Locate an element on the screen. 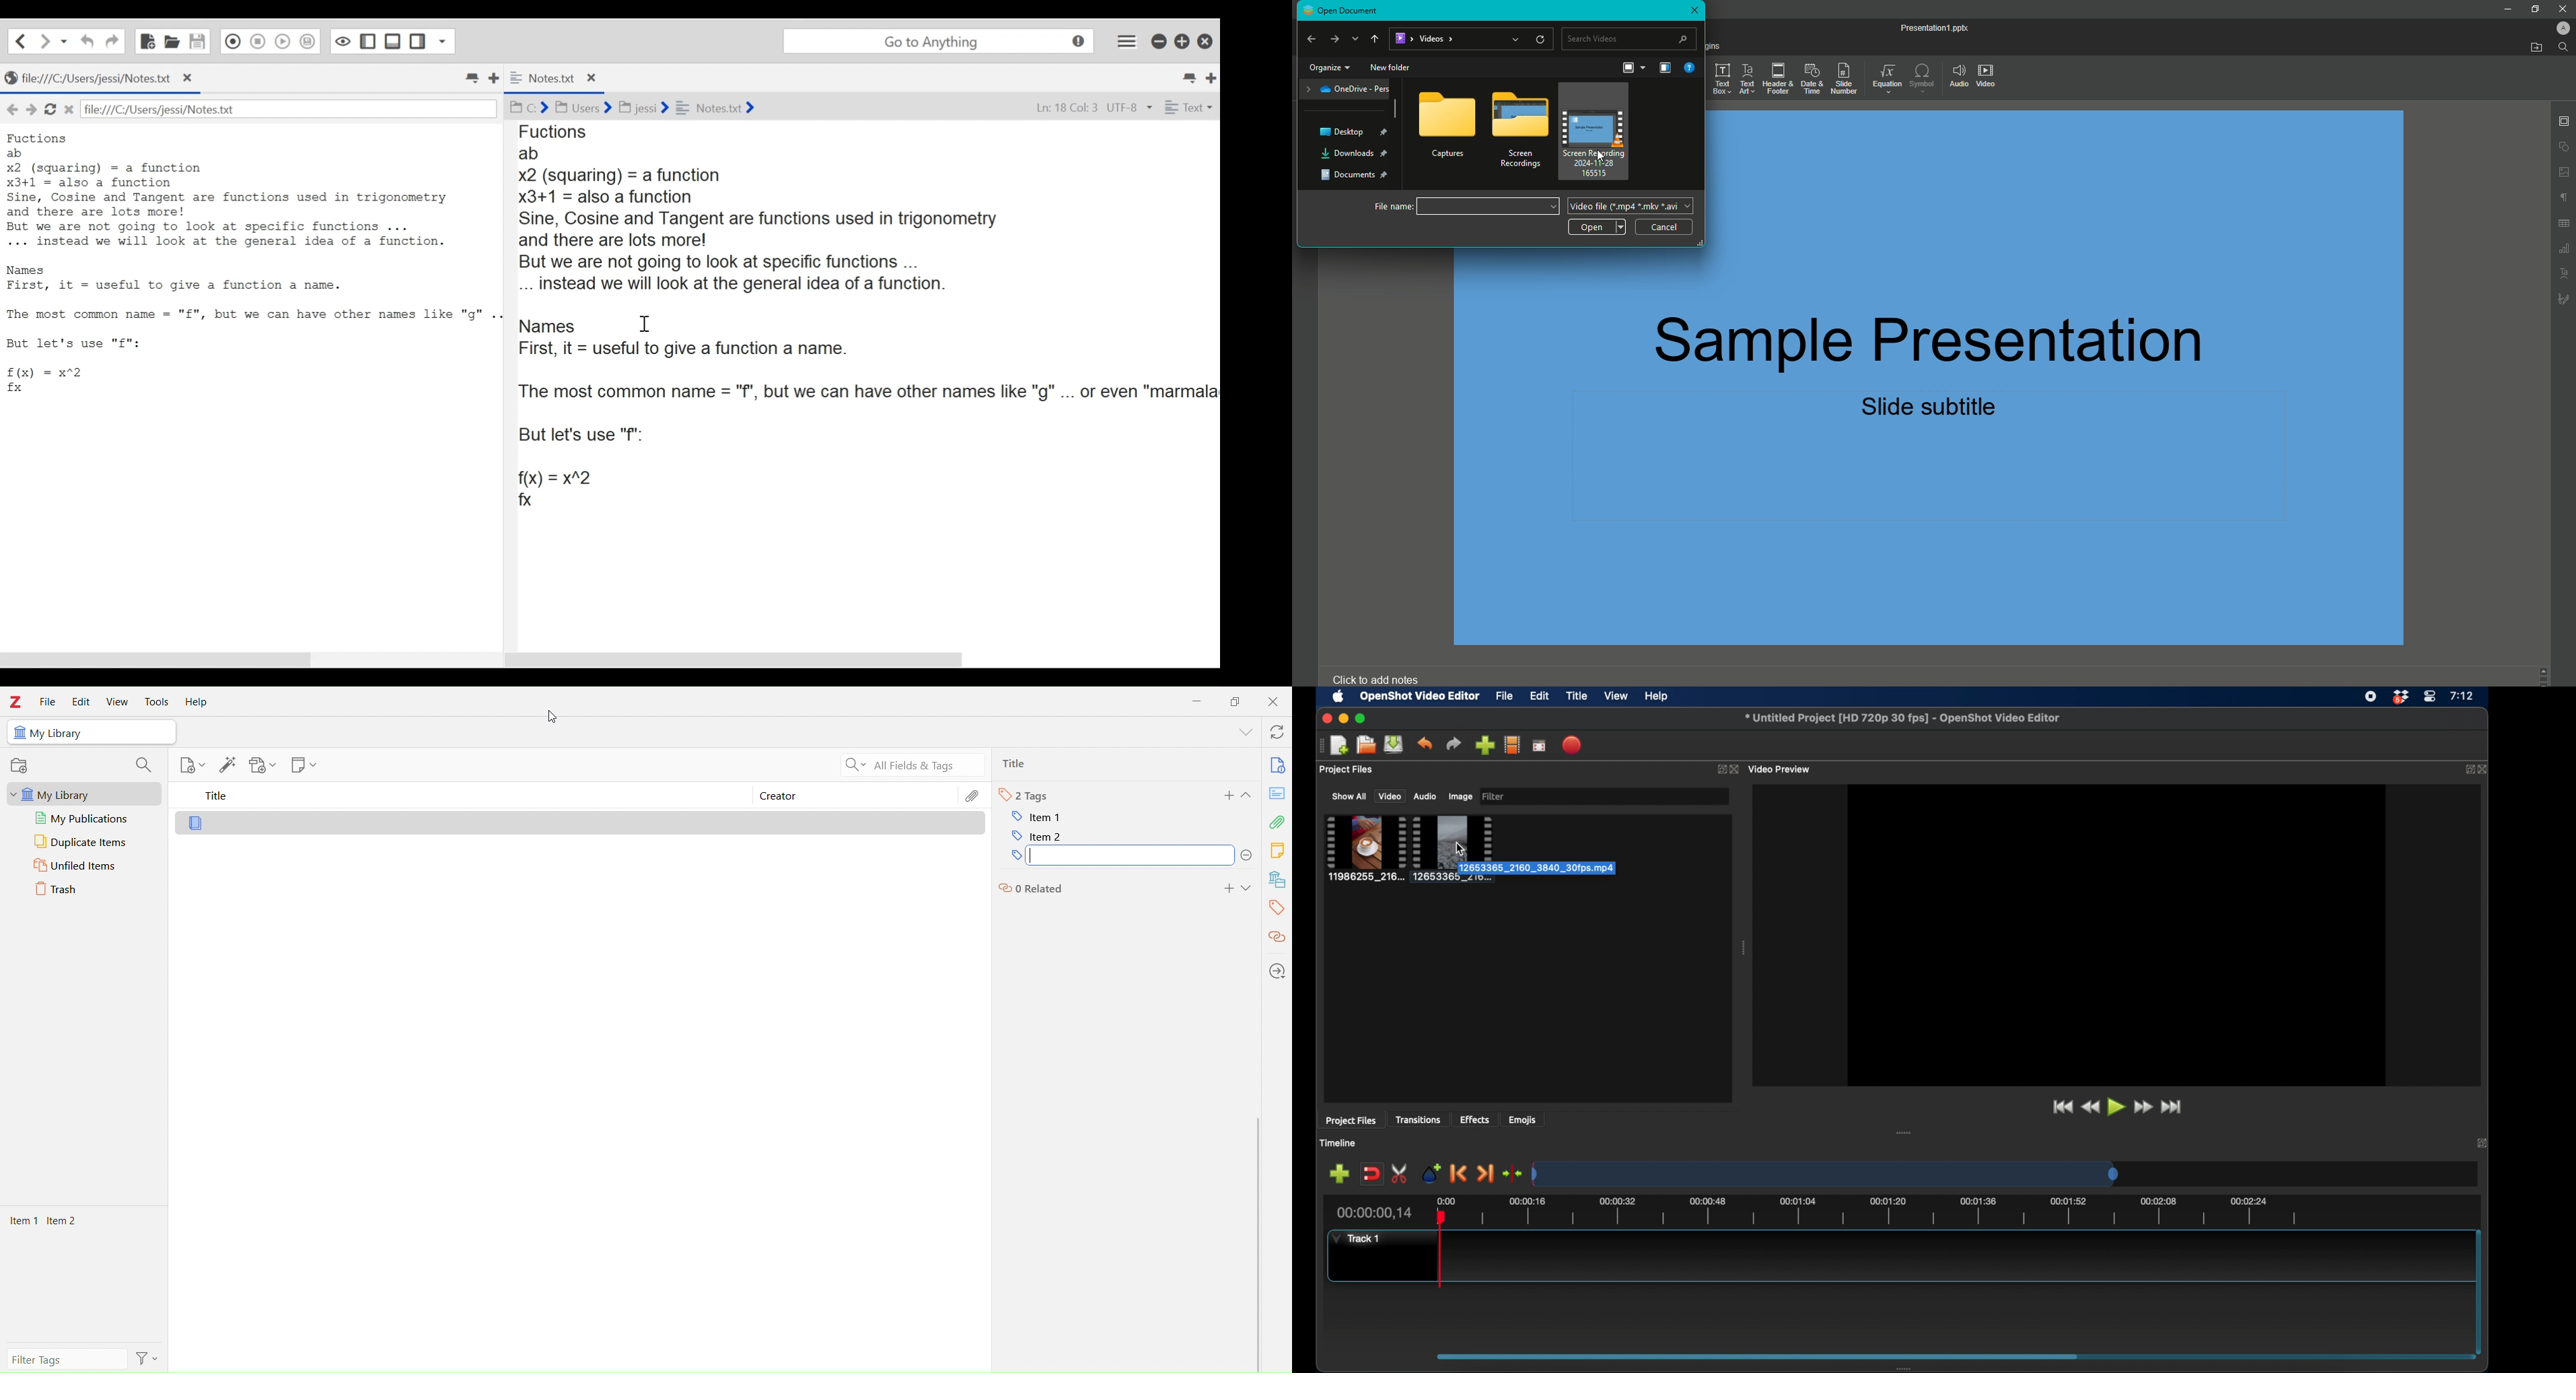 This screenshot has height=1400, width=2576. emojis is located at coordinates (1523, 1119).